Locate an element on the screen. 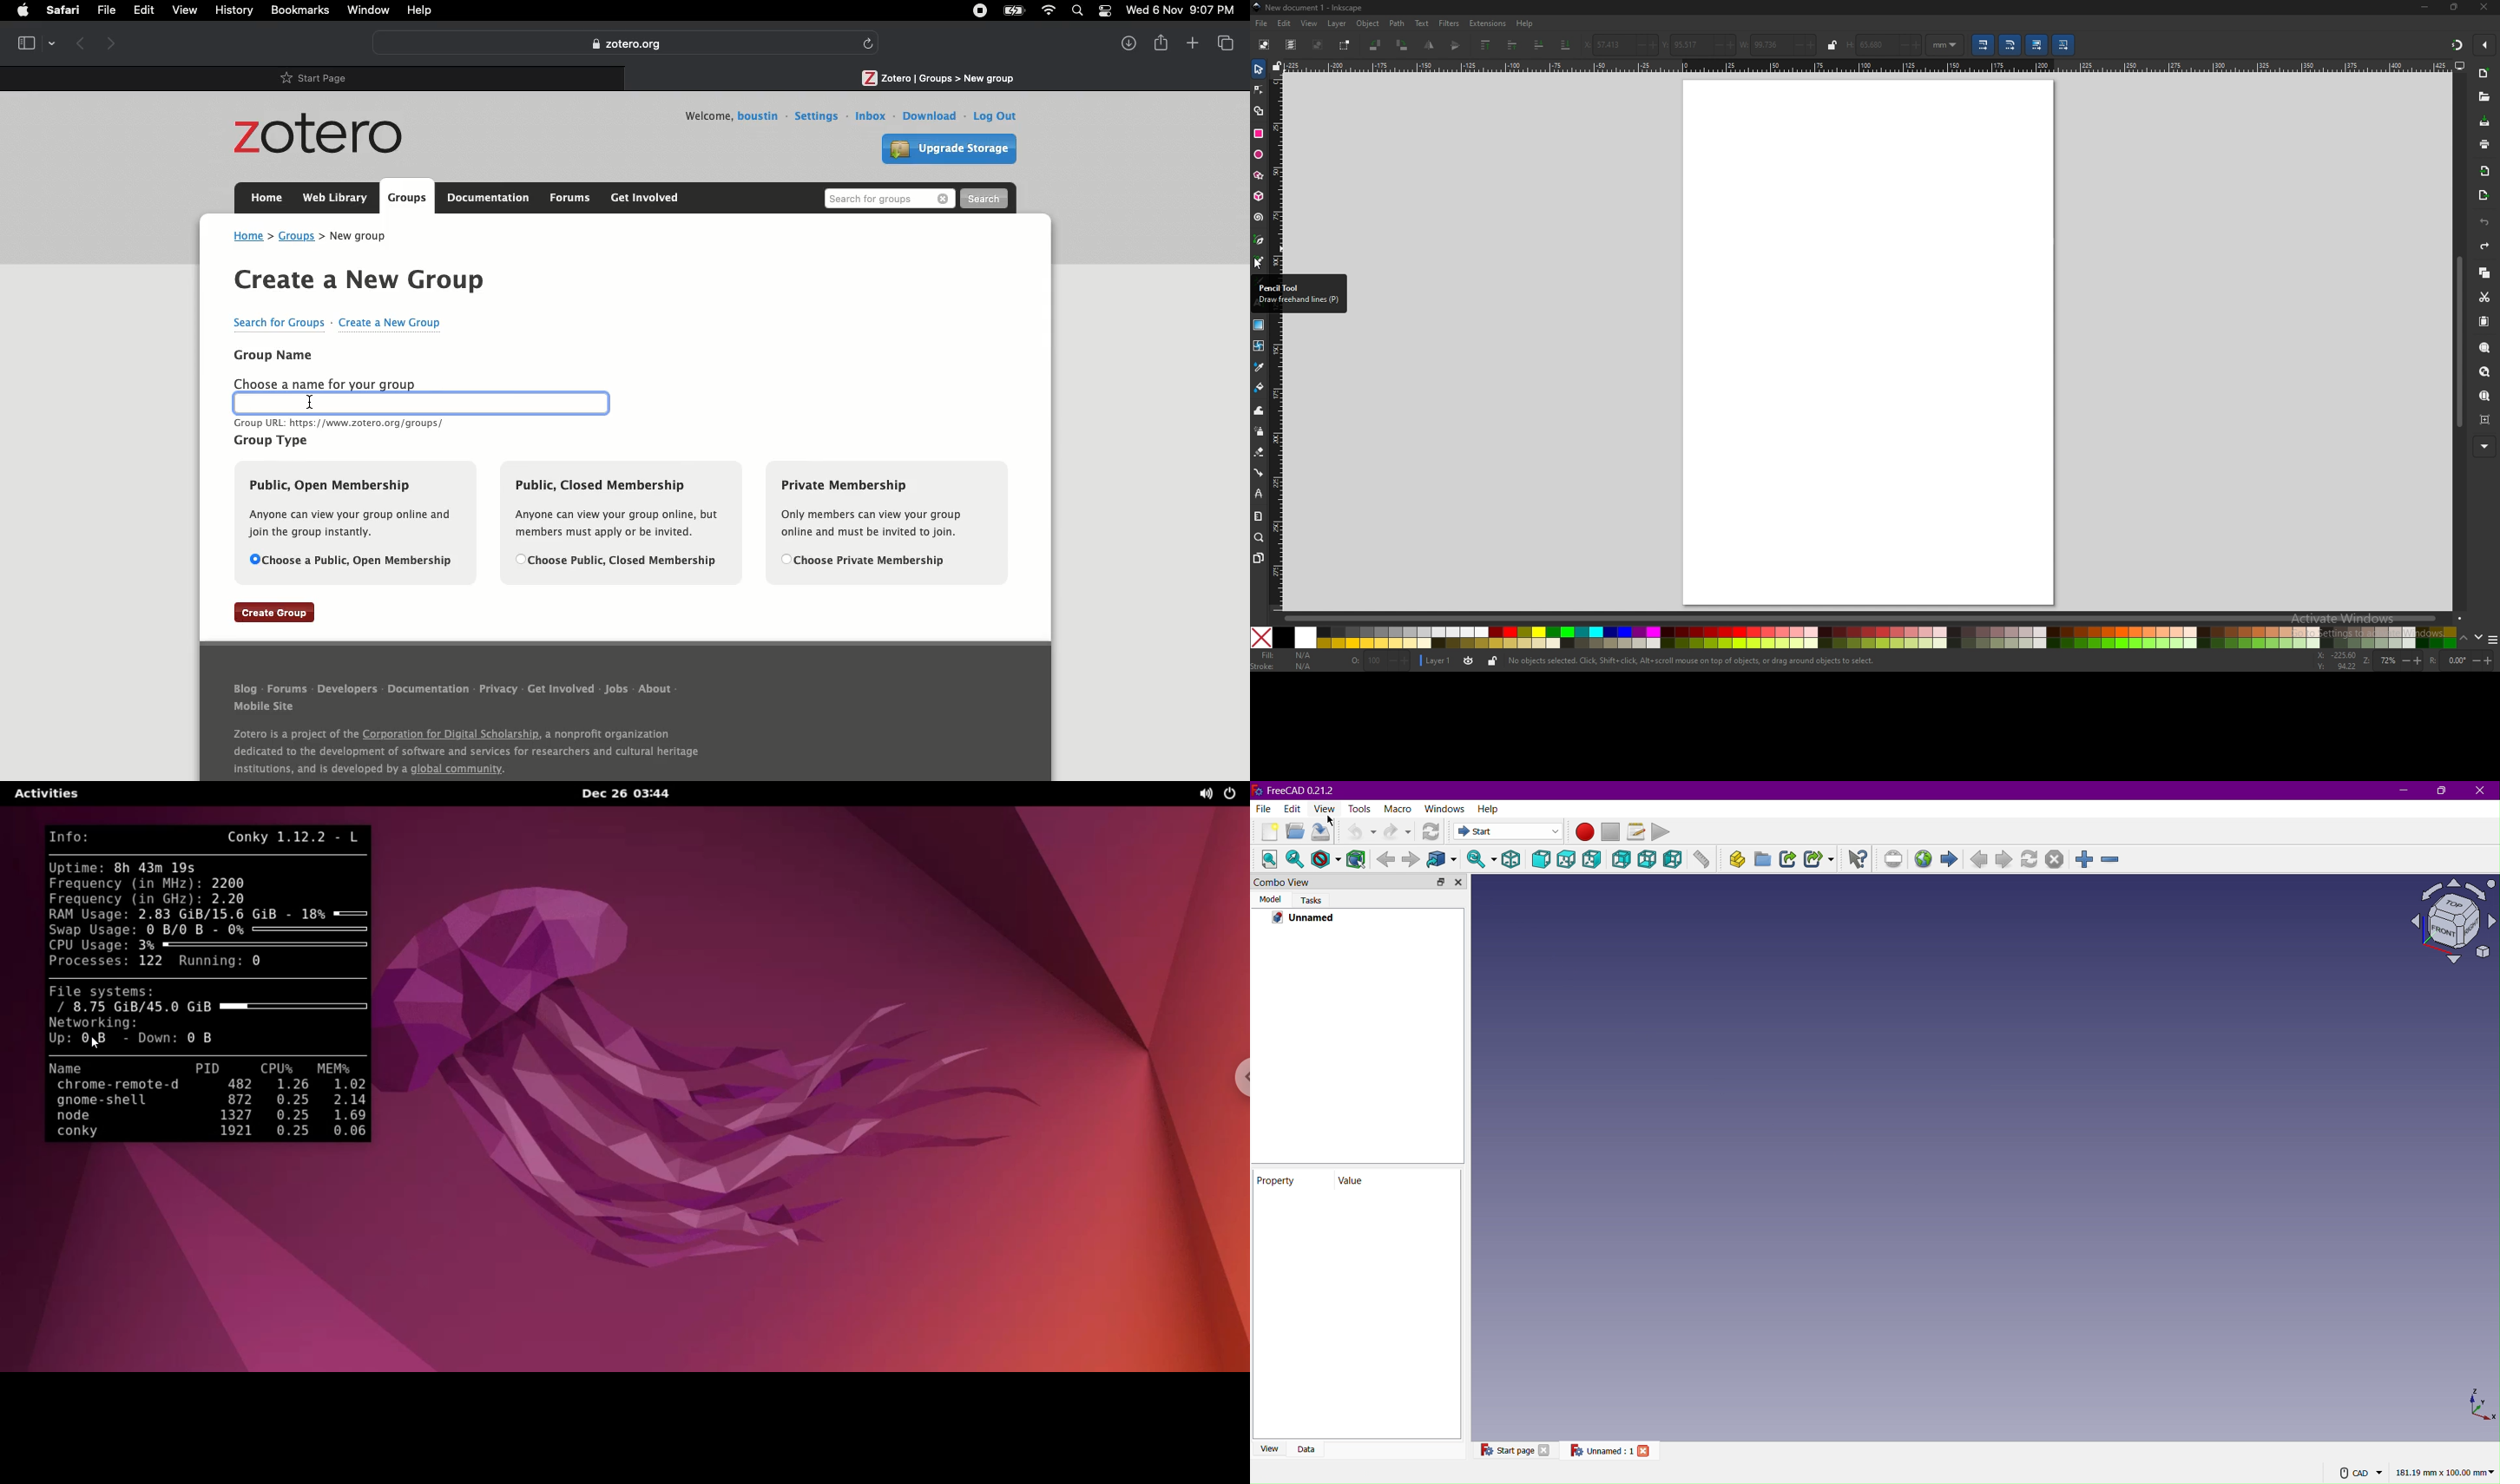 The width and height of the screenshot is (2520, 1484). Toggle docking is located at coordinates (1443, 885).